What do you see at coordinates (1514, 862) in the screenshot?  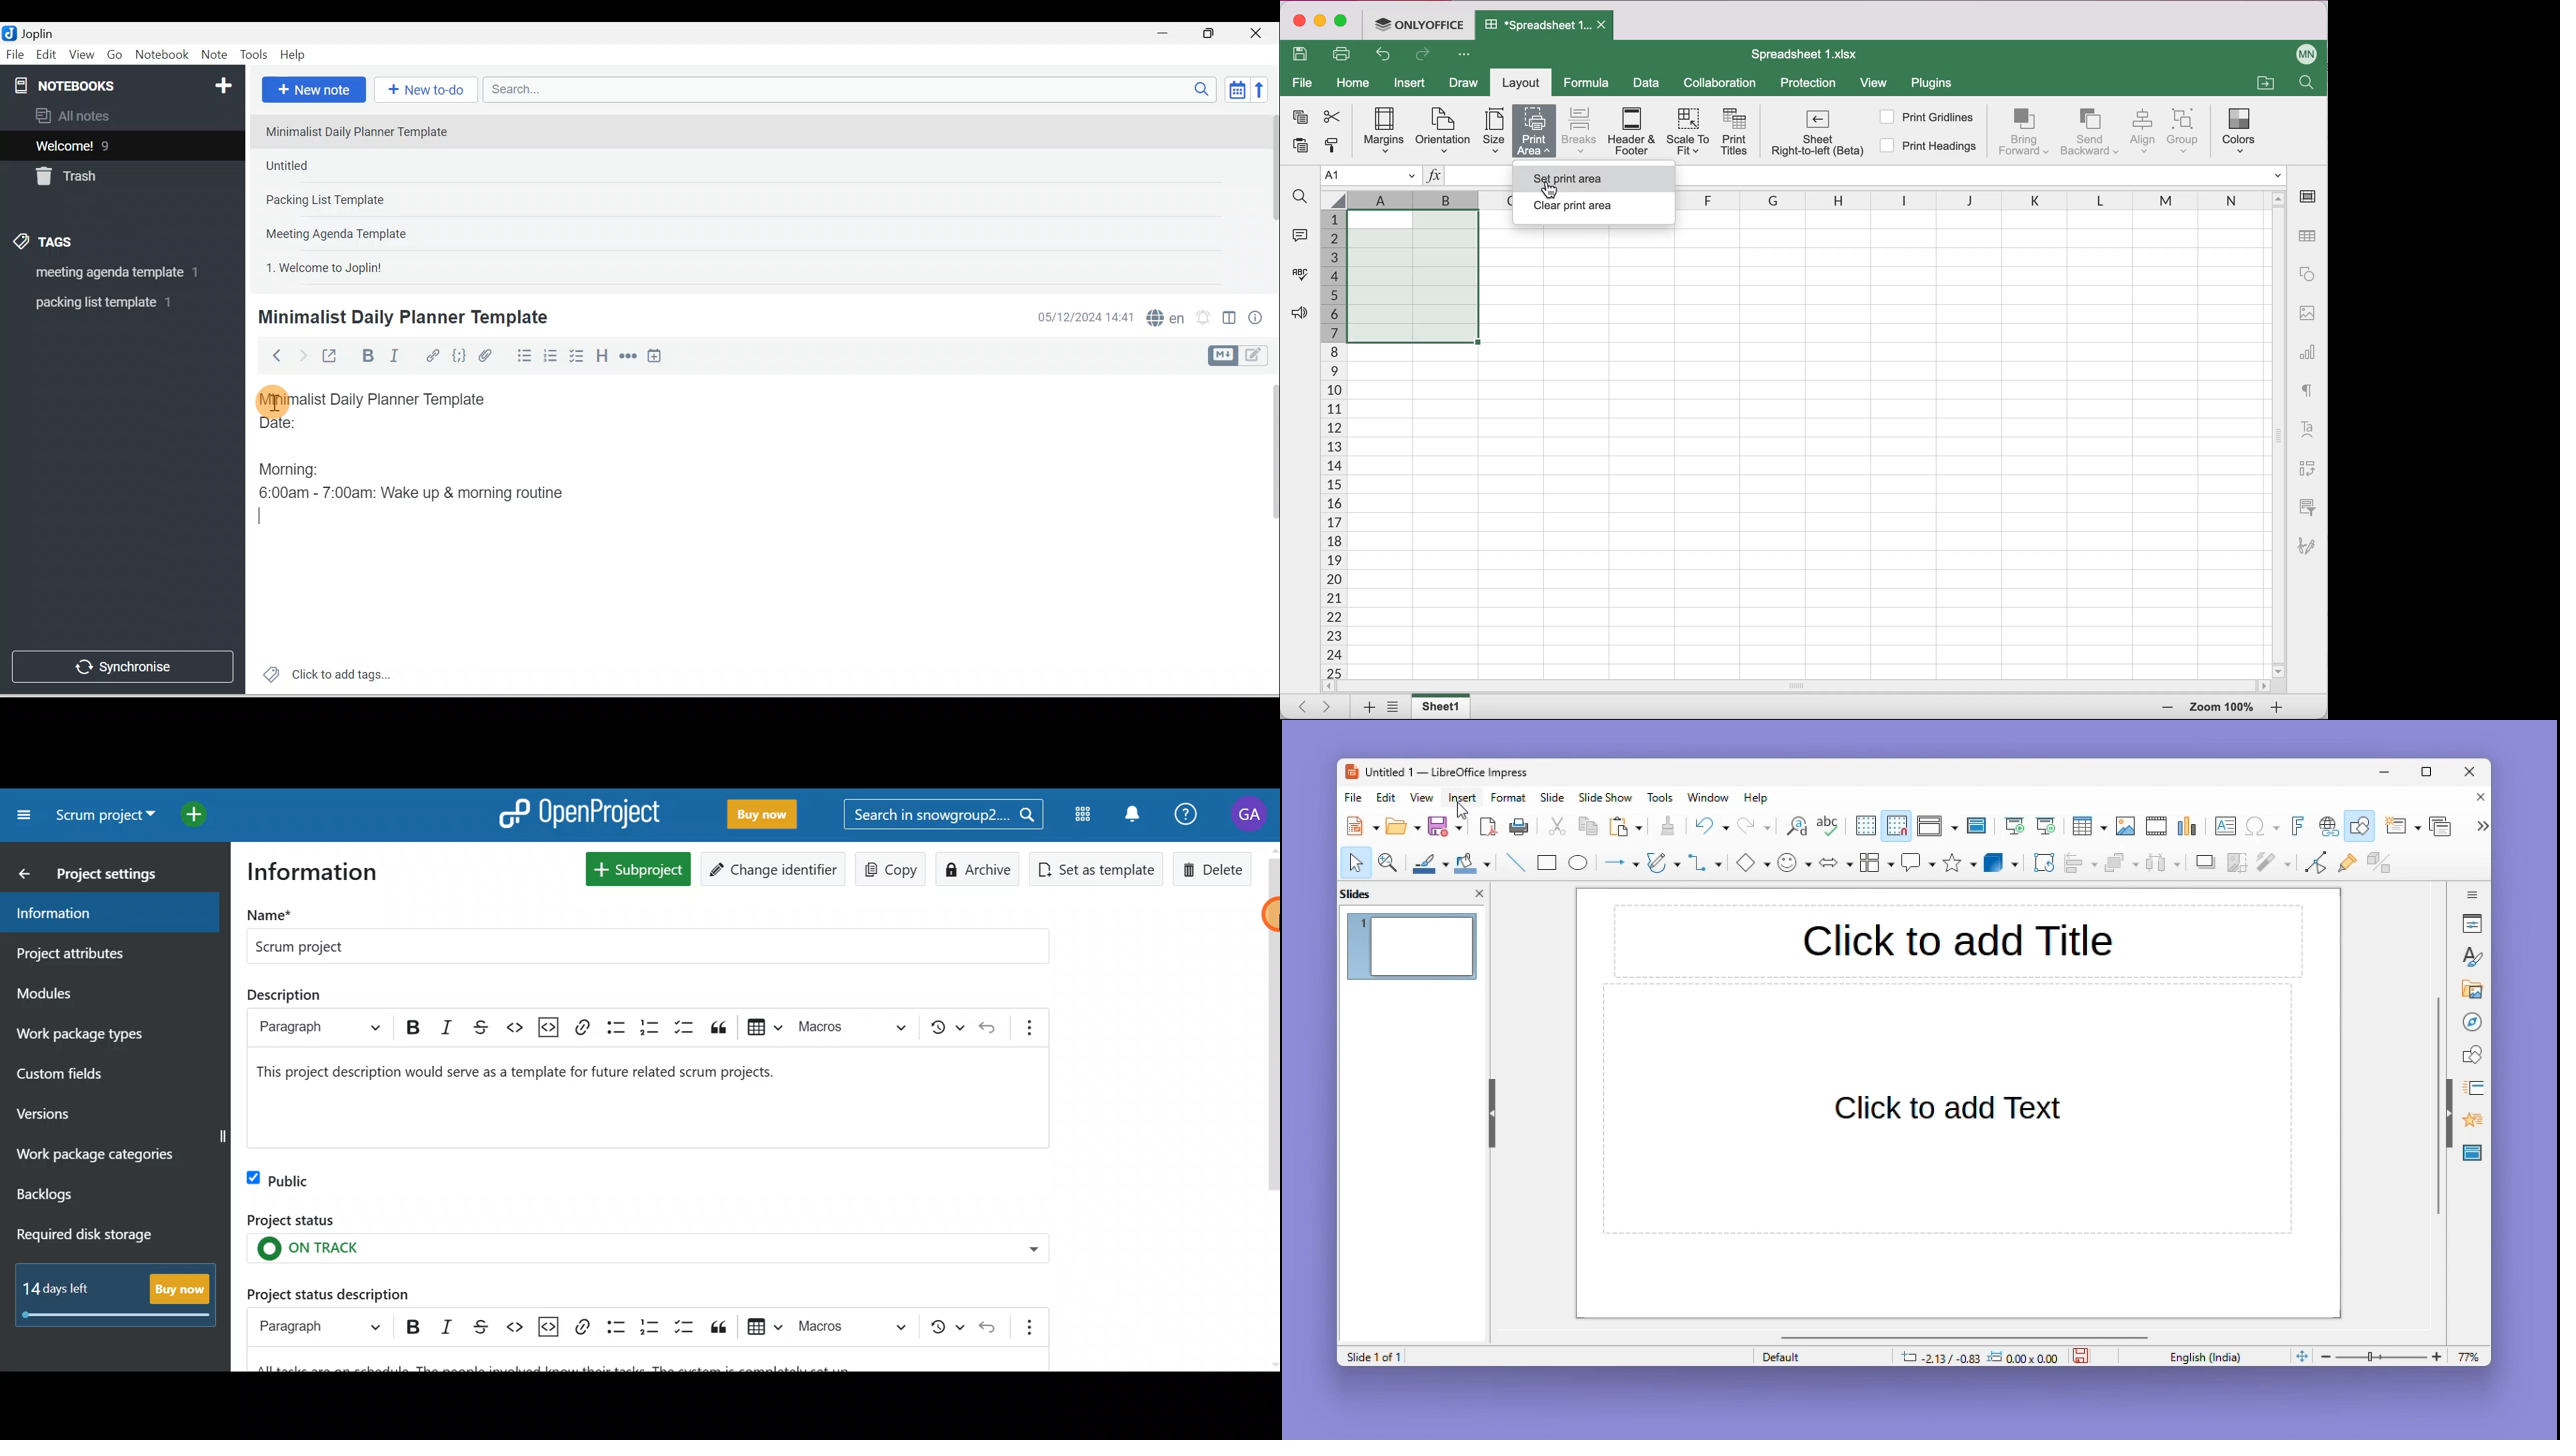 I see `Line` at bounding box center [1514, 862].